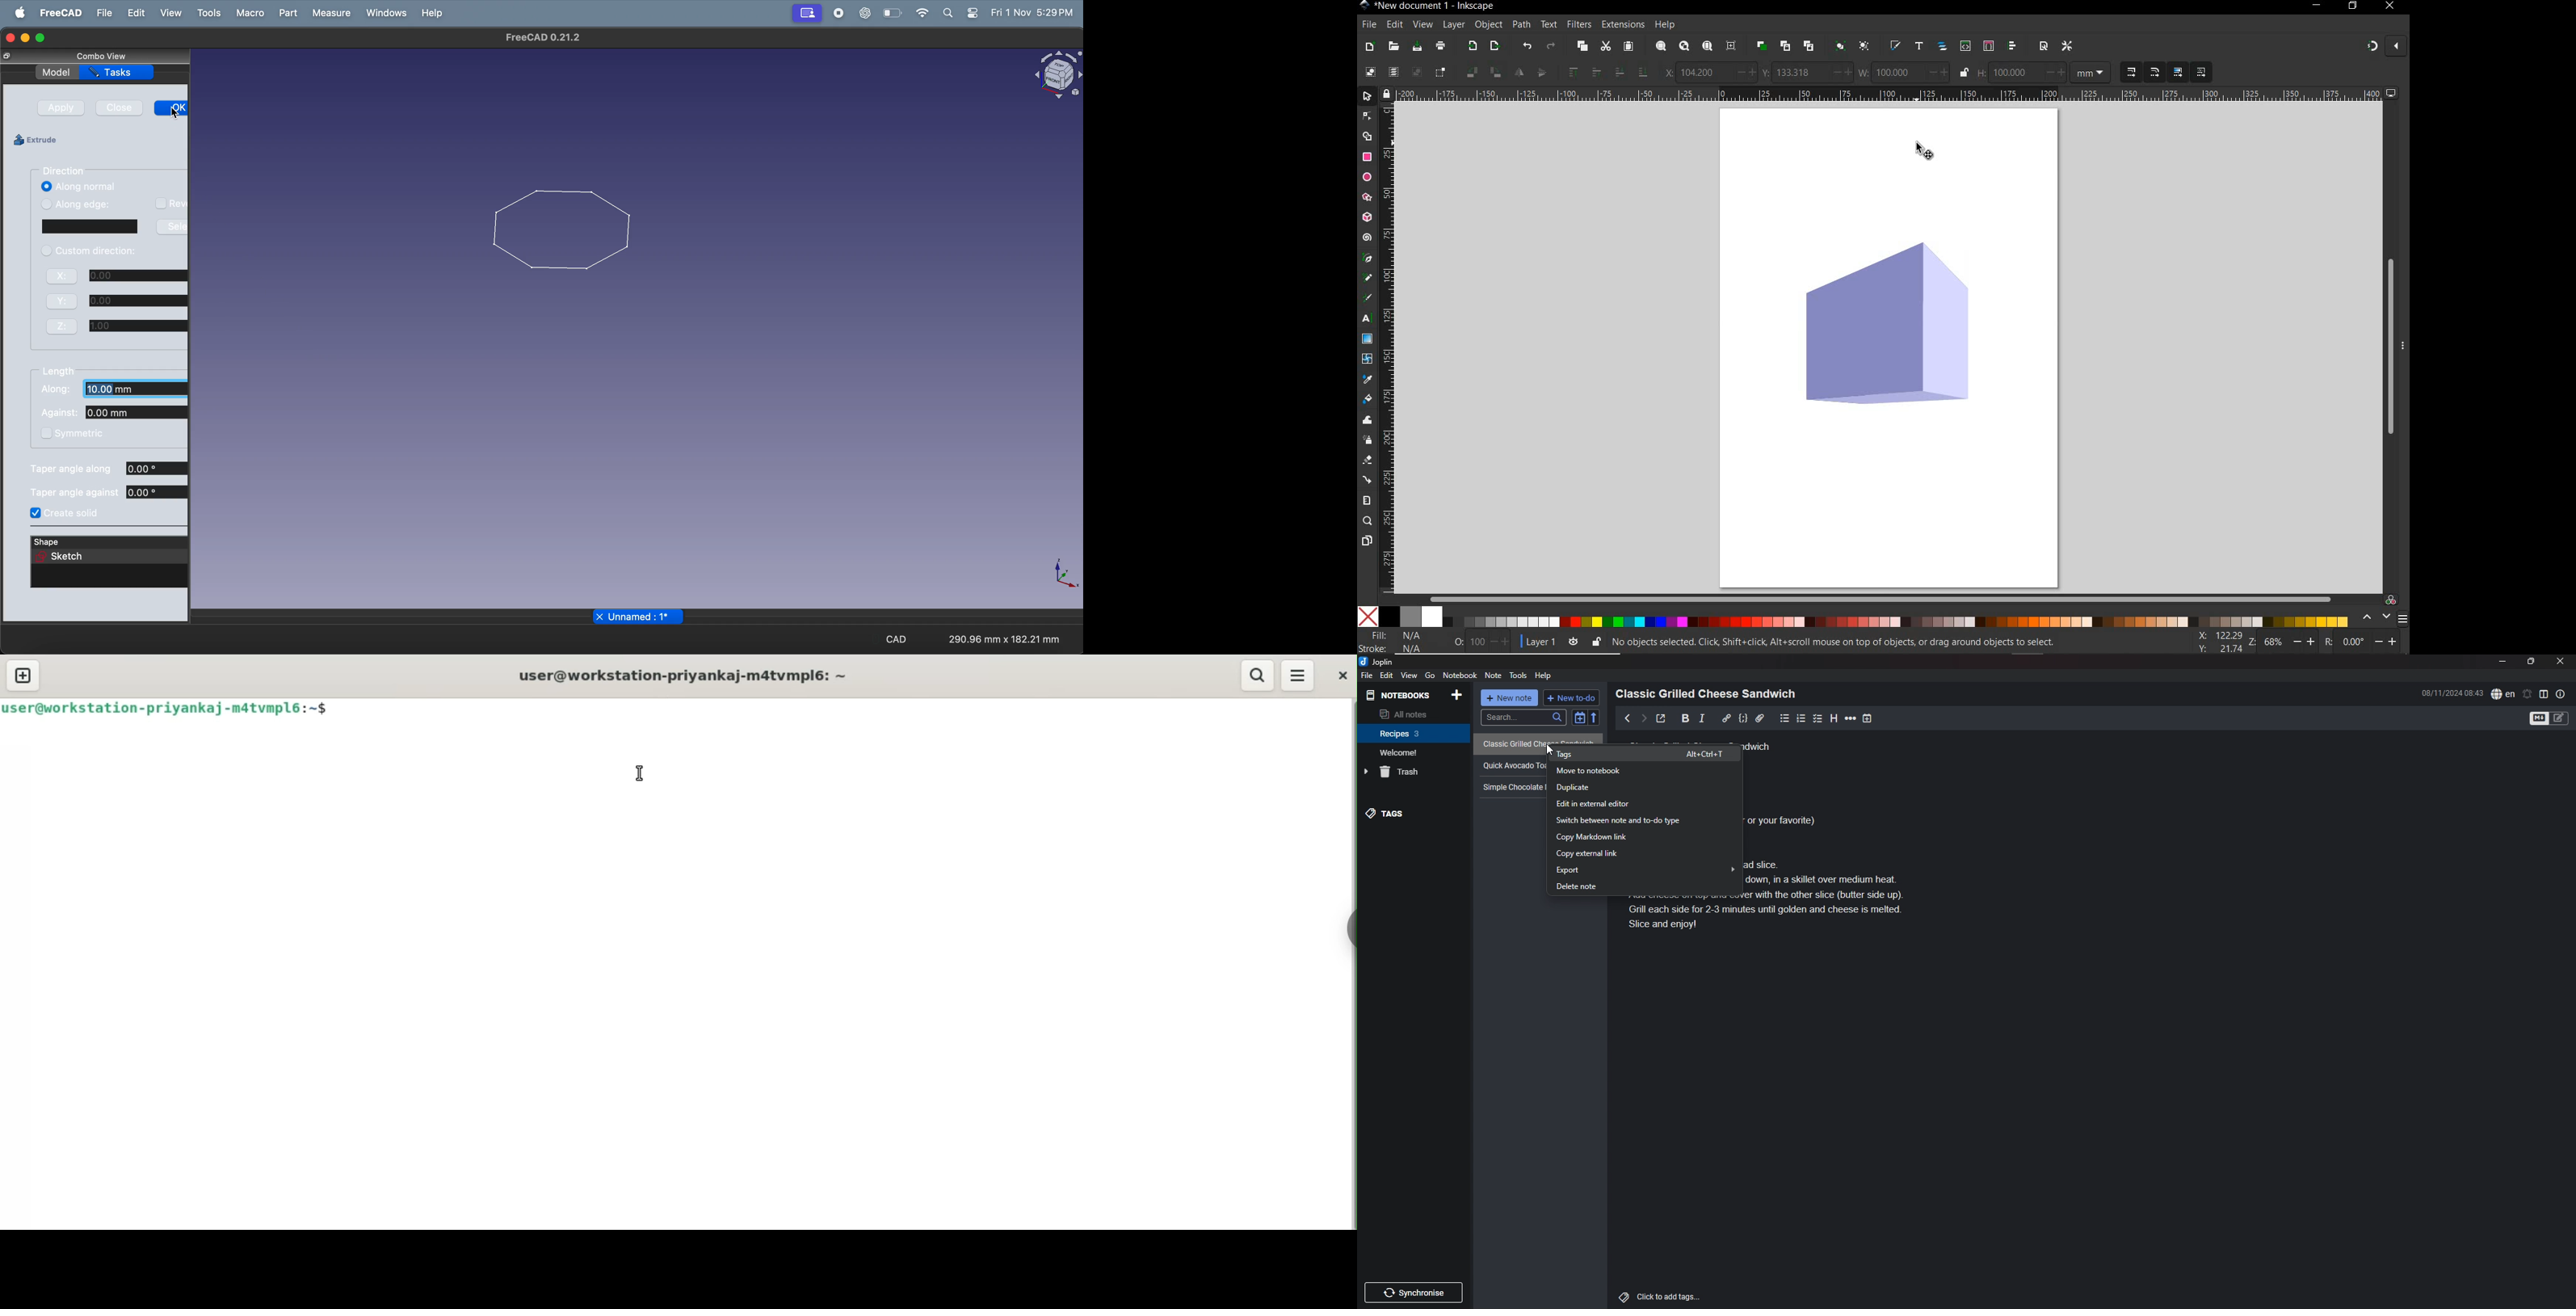  What do you see at coordinates (1393, 47) in the screenshot?
I see `open file dialog` at bounding box center [1393, 47].